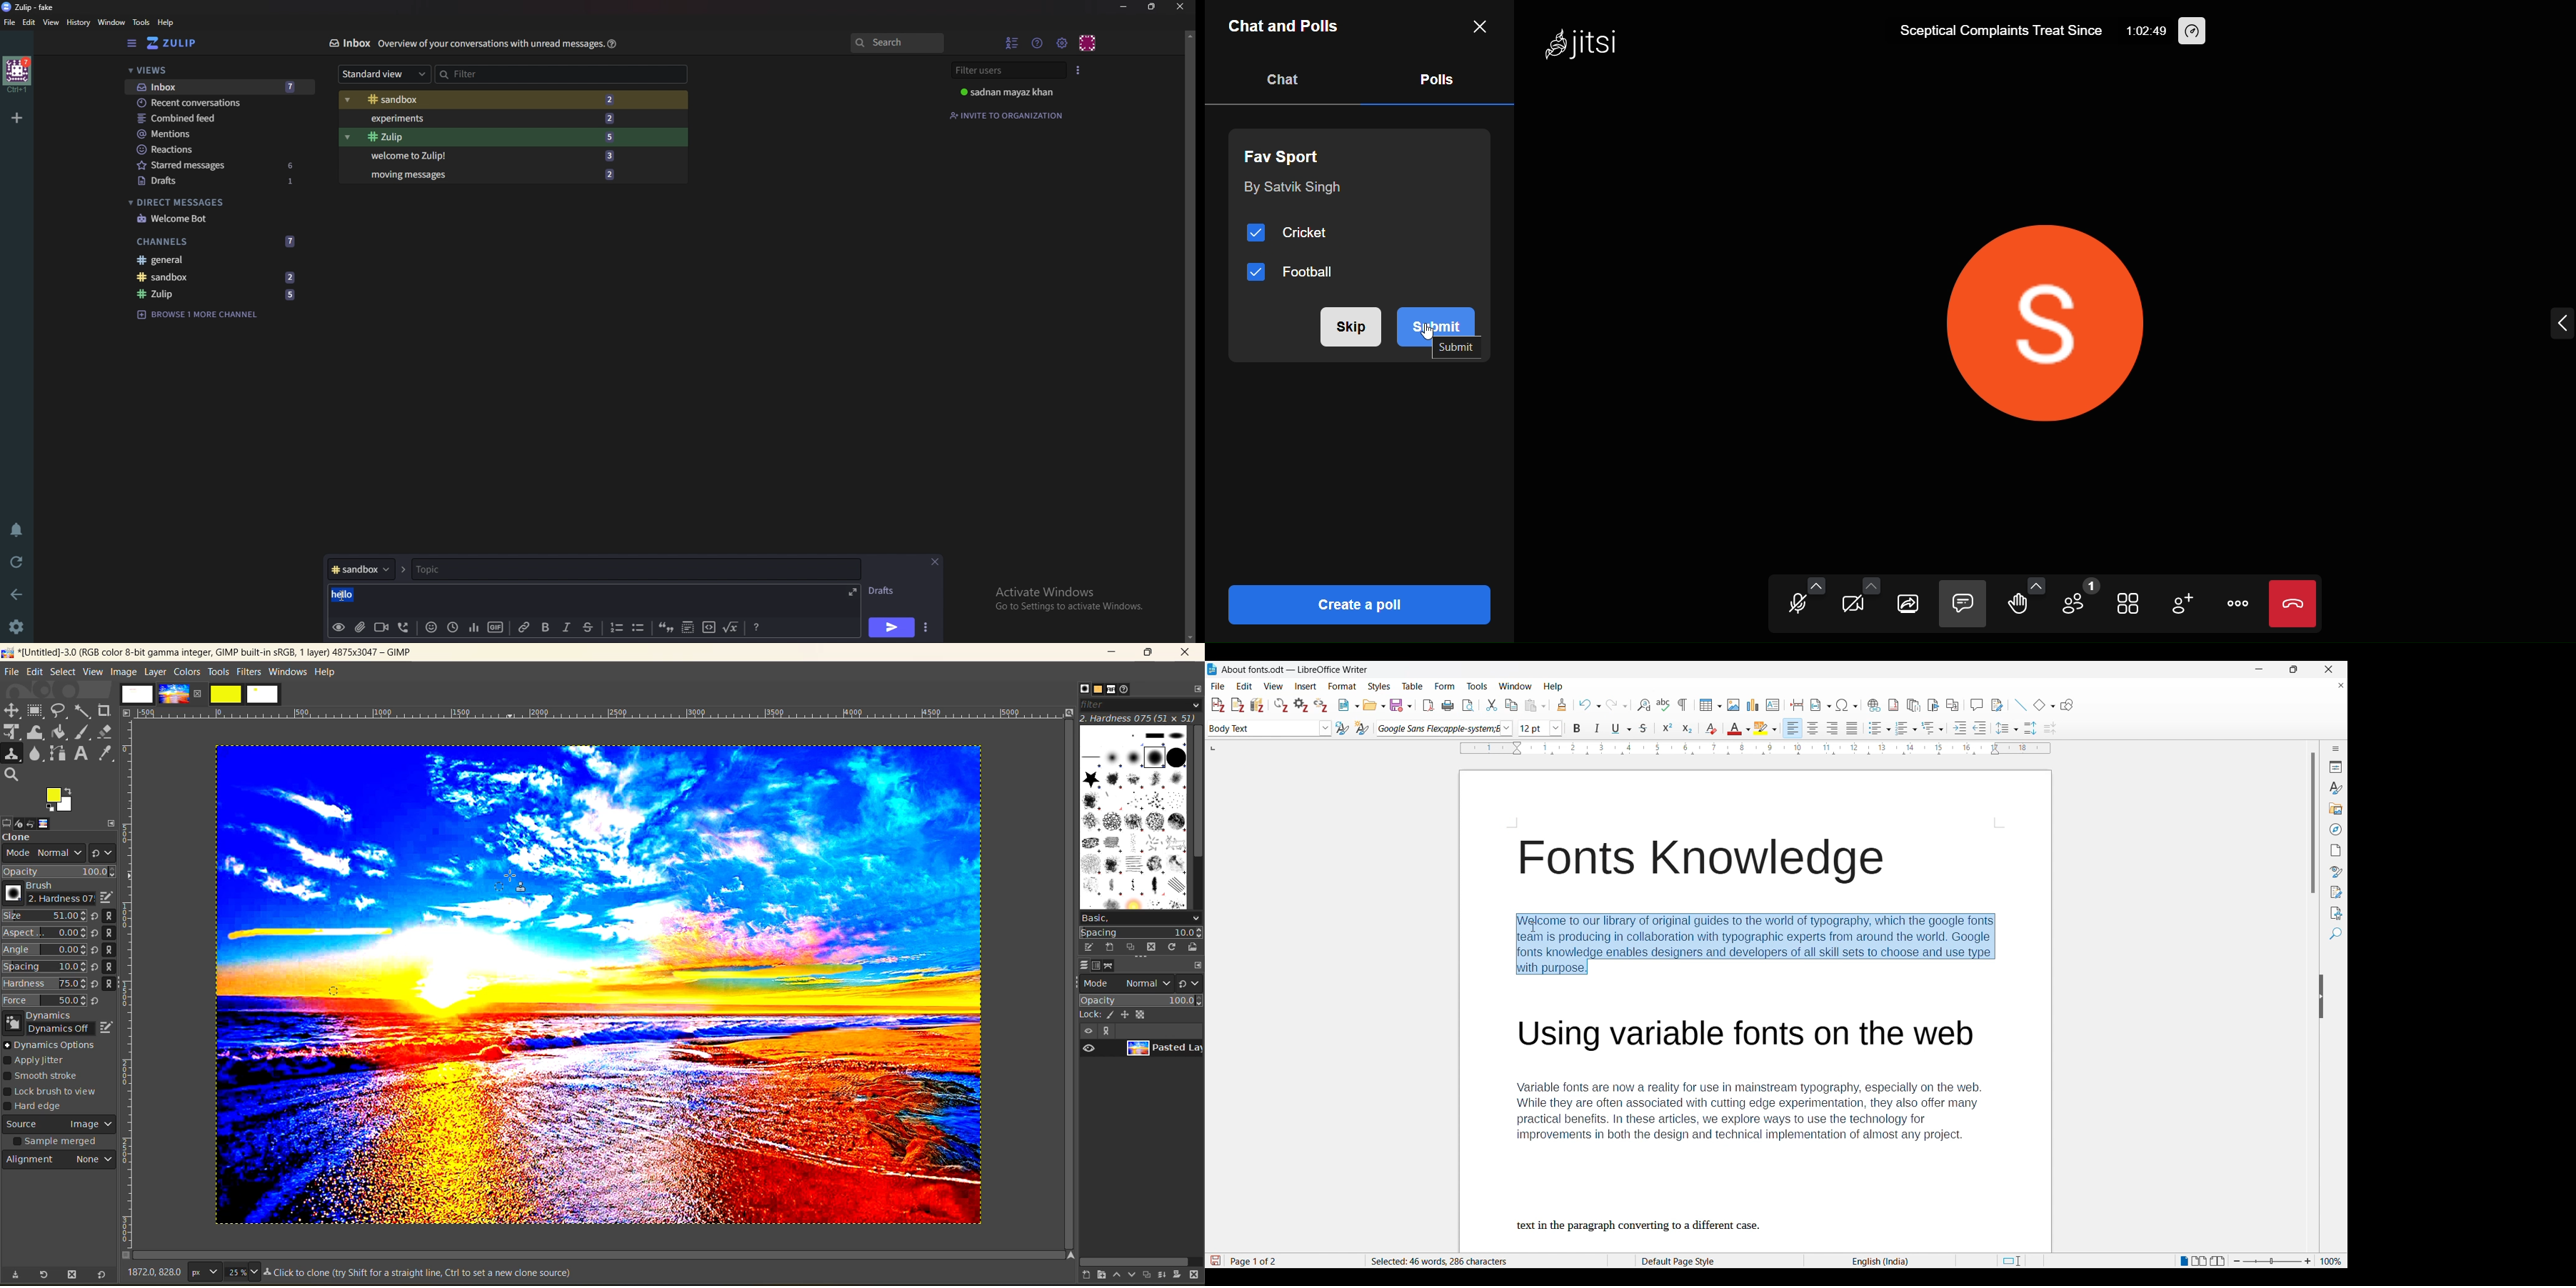 The image size is (2576, 1288). What do you see at coordinates (1597, 728) in the screenshot?
I see `Italics` at bounding box center [1597, 728].